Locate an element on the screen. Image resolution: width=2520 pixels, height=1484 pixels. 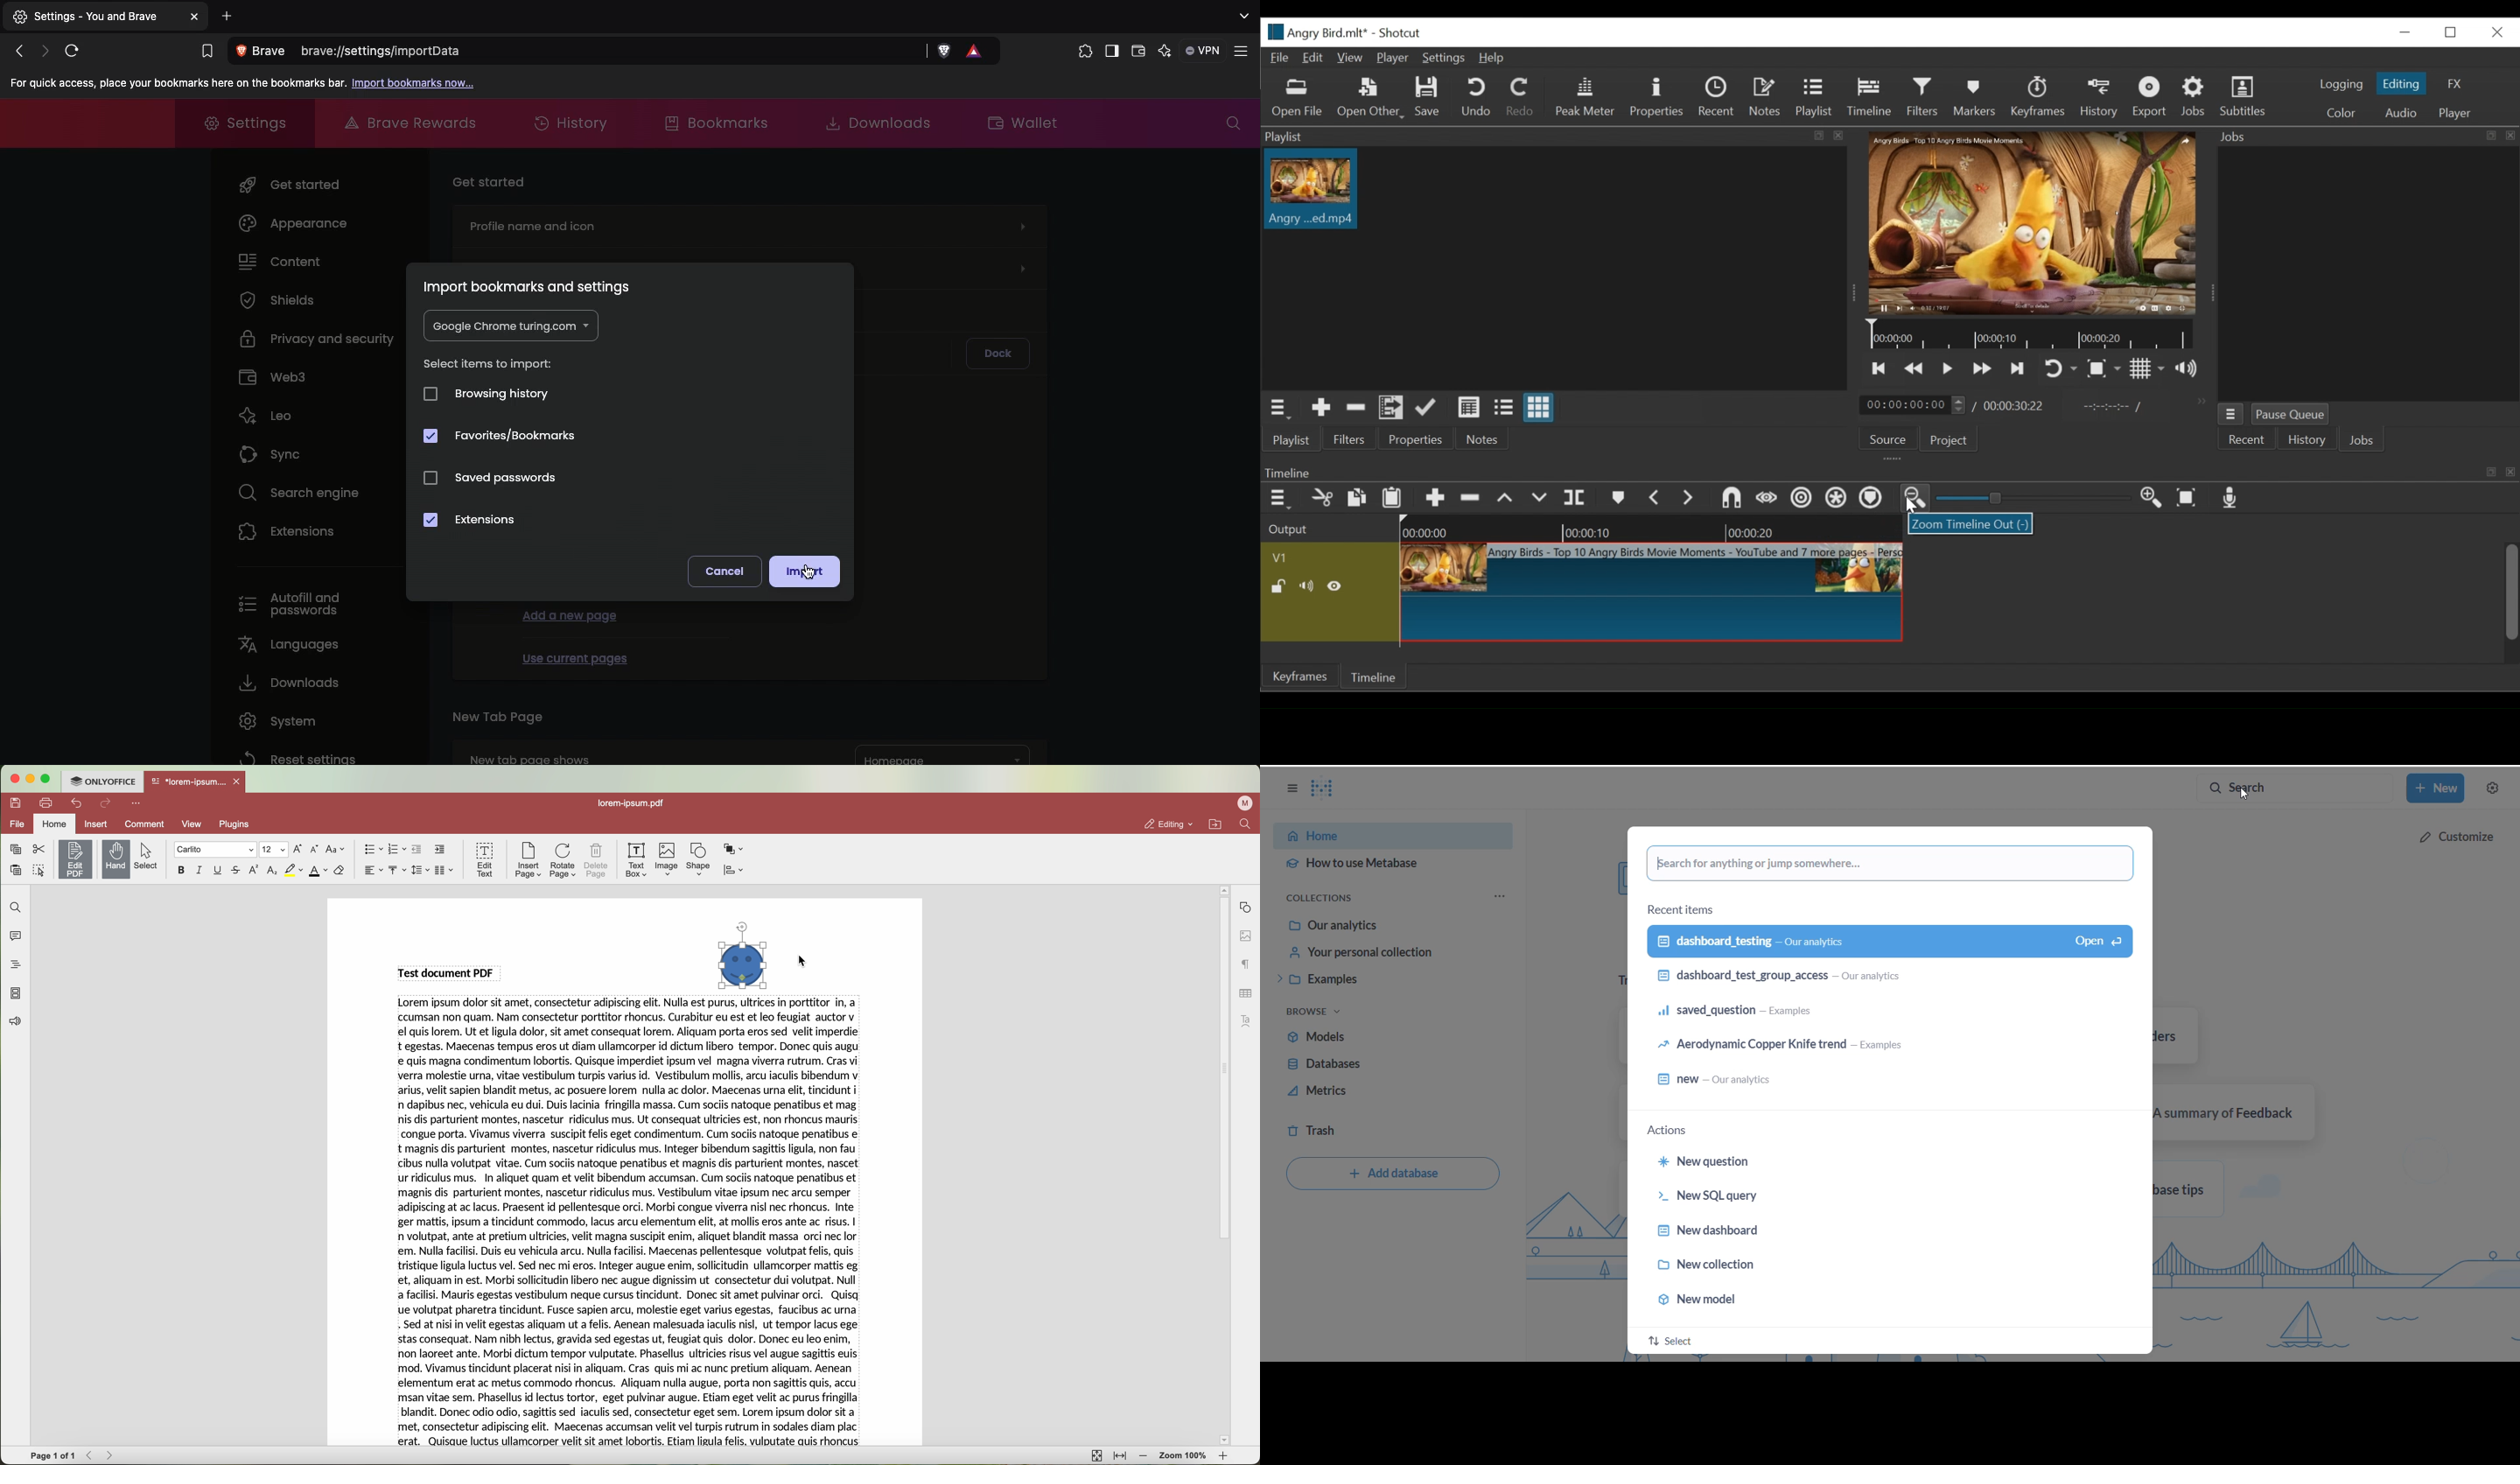
View as detail is located at coordinates (1469, 408).